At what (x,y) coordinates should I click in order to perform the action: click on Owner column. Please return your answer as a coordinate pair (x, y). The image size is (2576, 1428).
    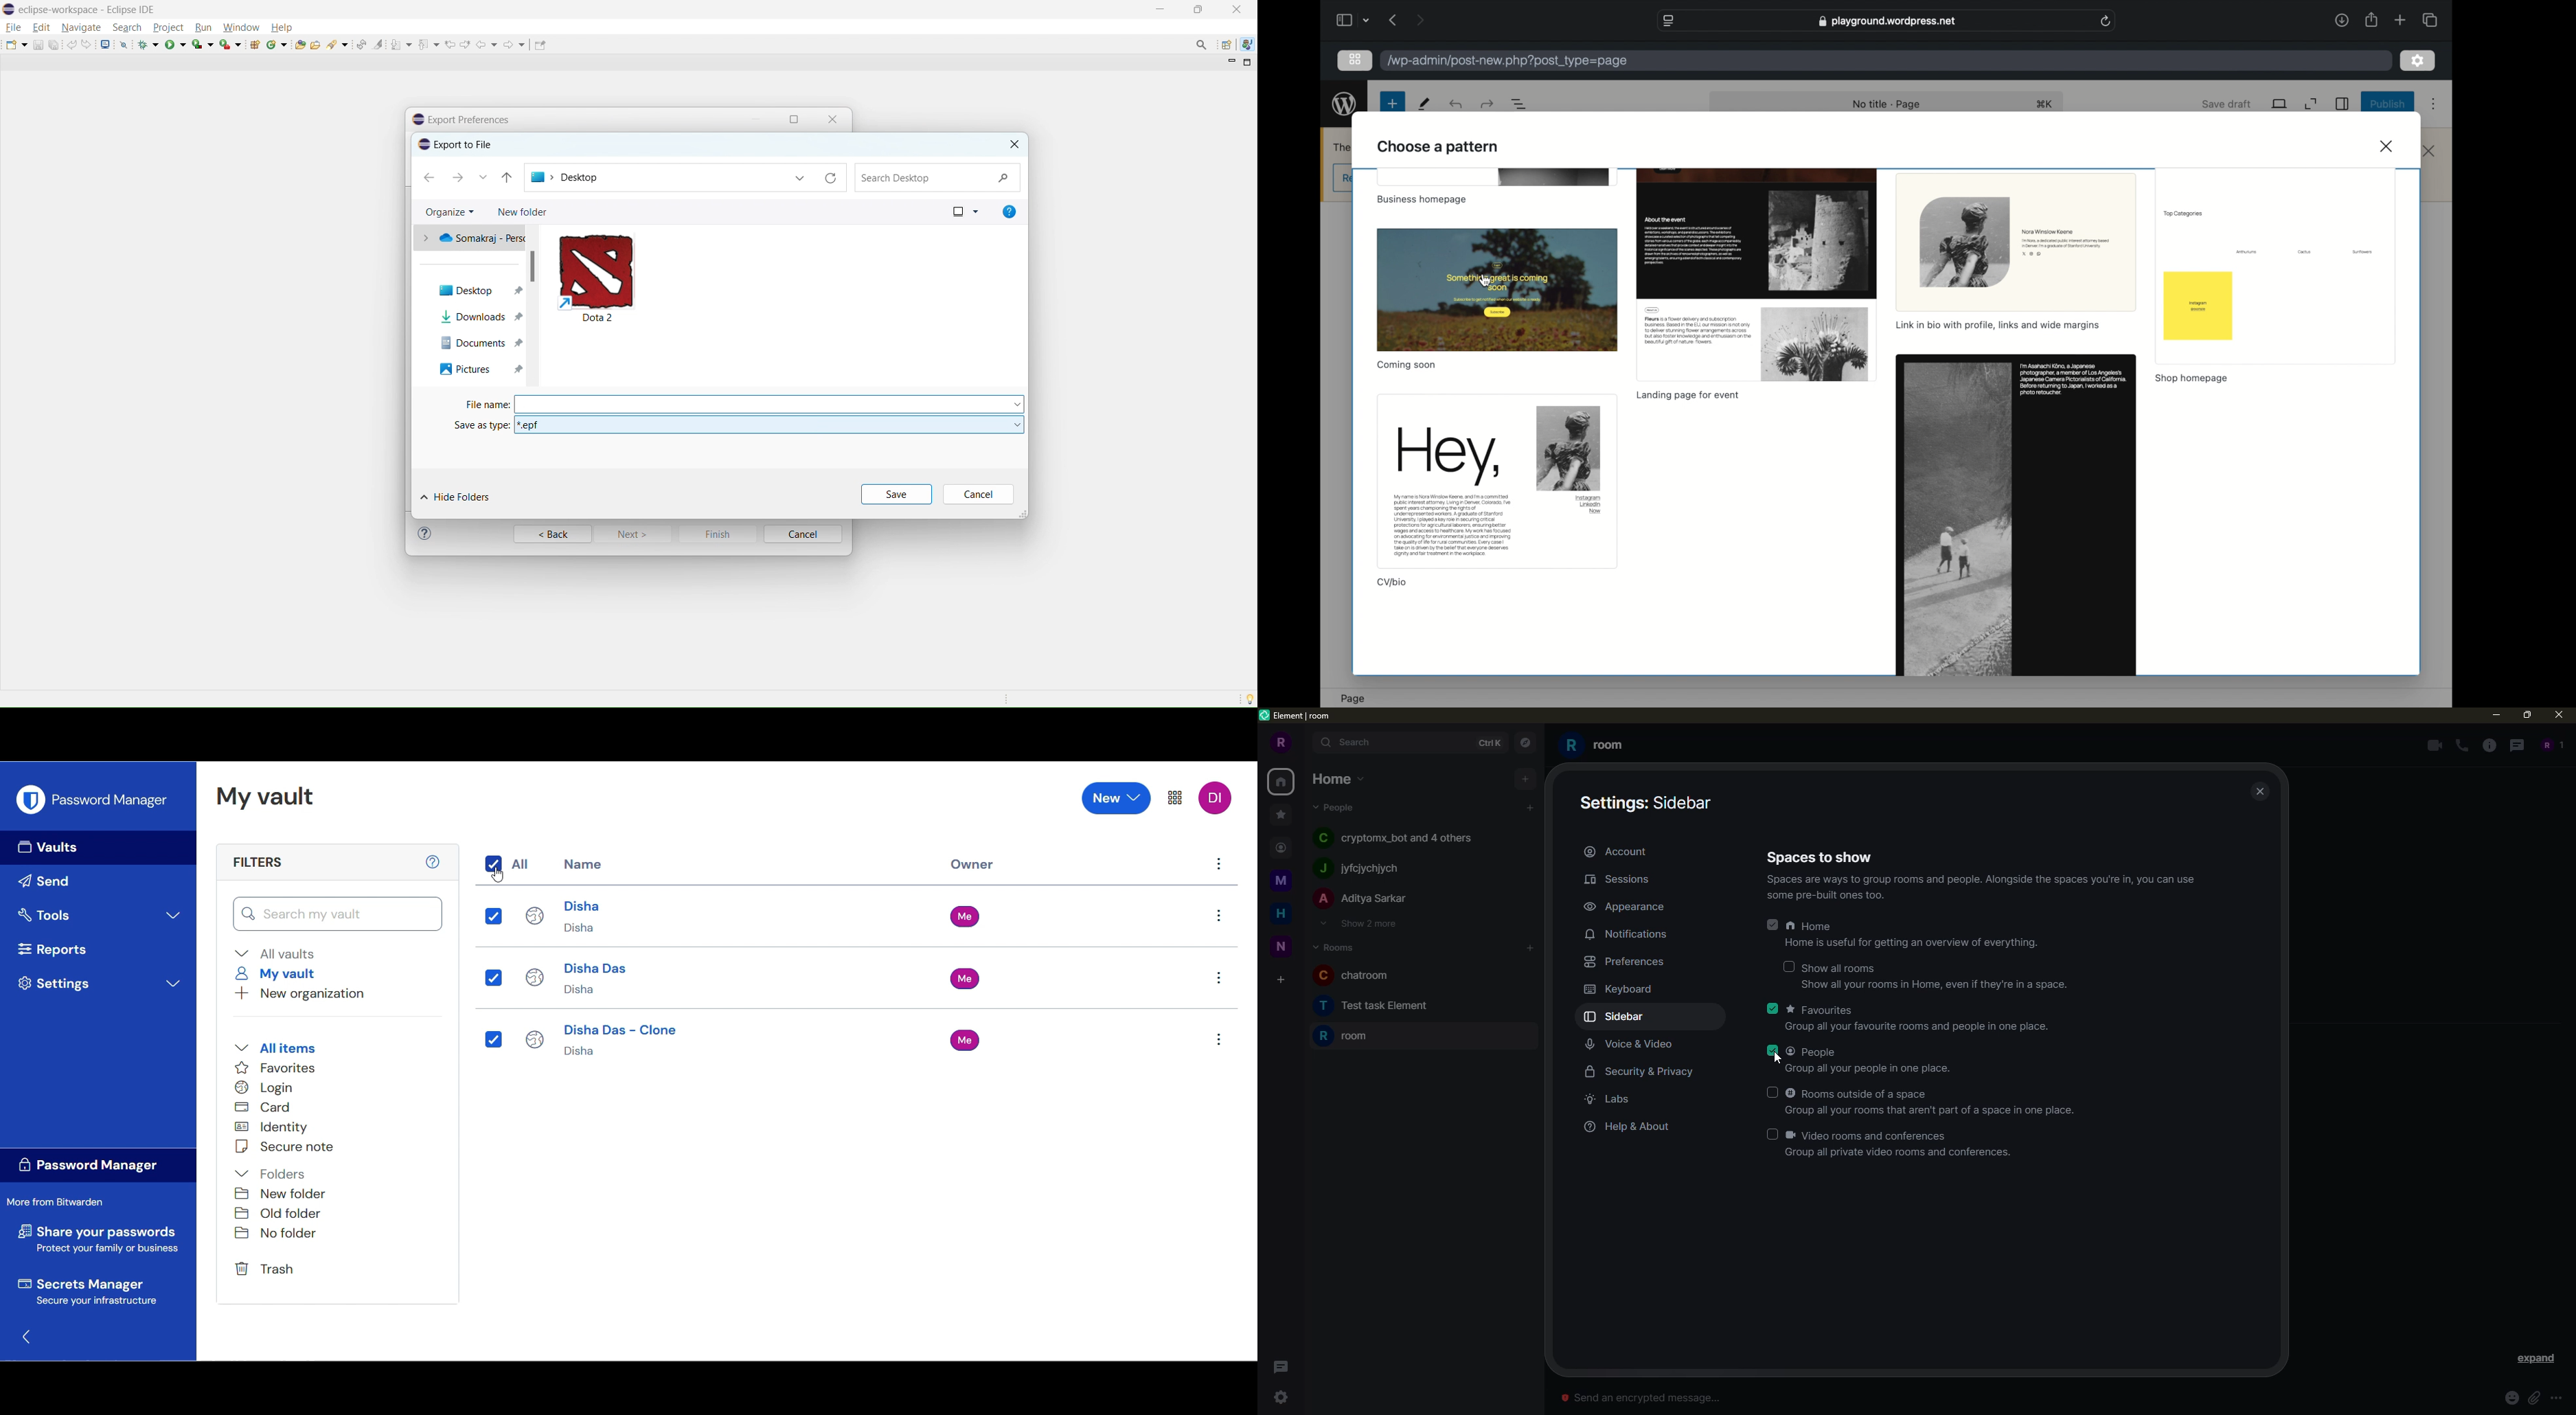
    Looking at the image, I should click on (973, 865).